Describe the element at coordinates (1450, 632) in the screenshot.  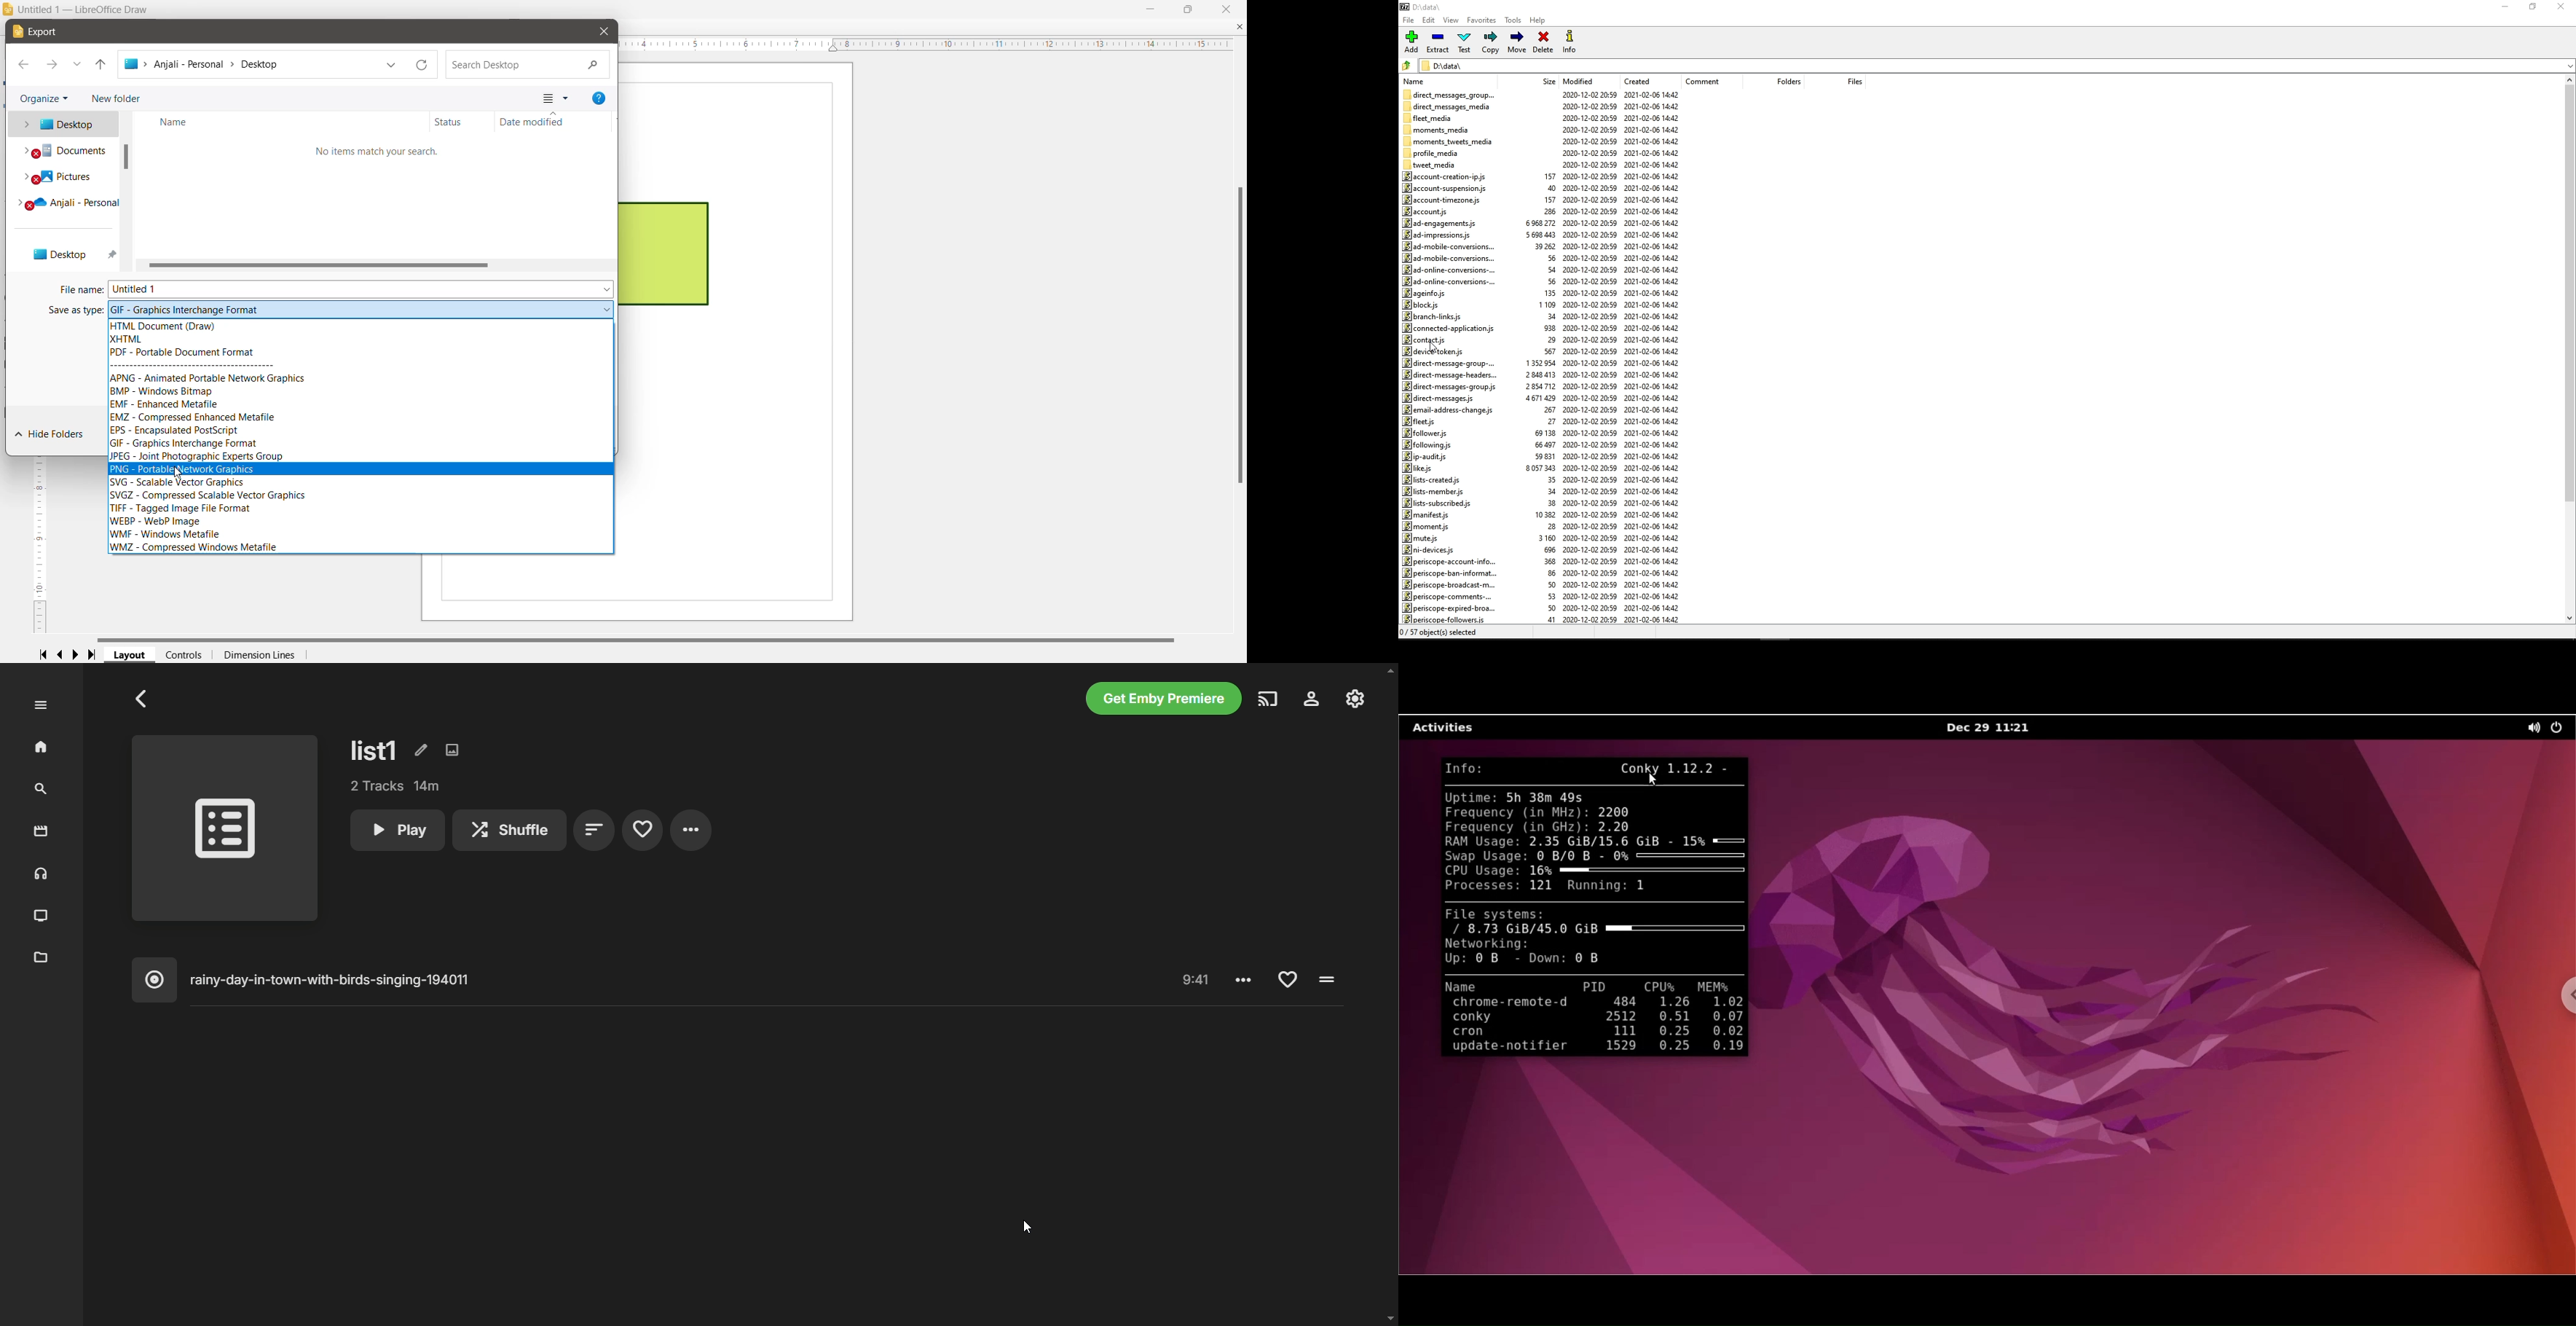
I see `0/57 objects selected` at that location.